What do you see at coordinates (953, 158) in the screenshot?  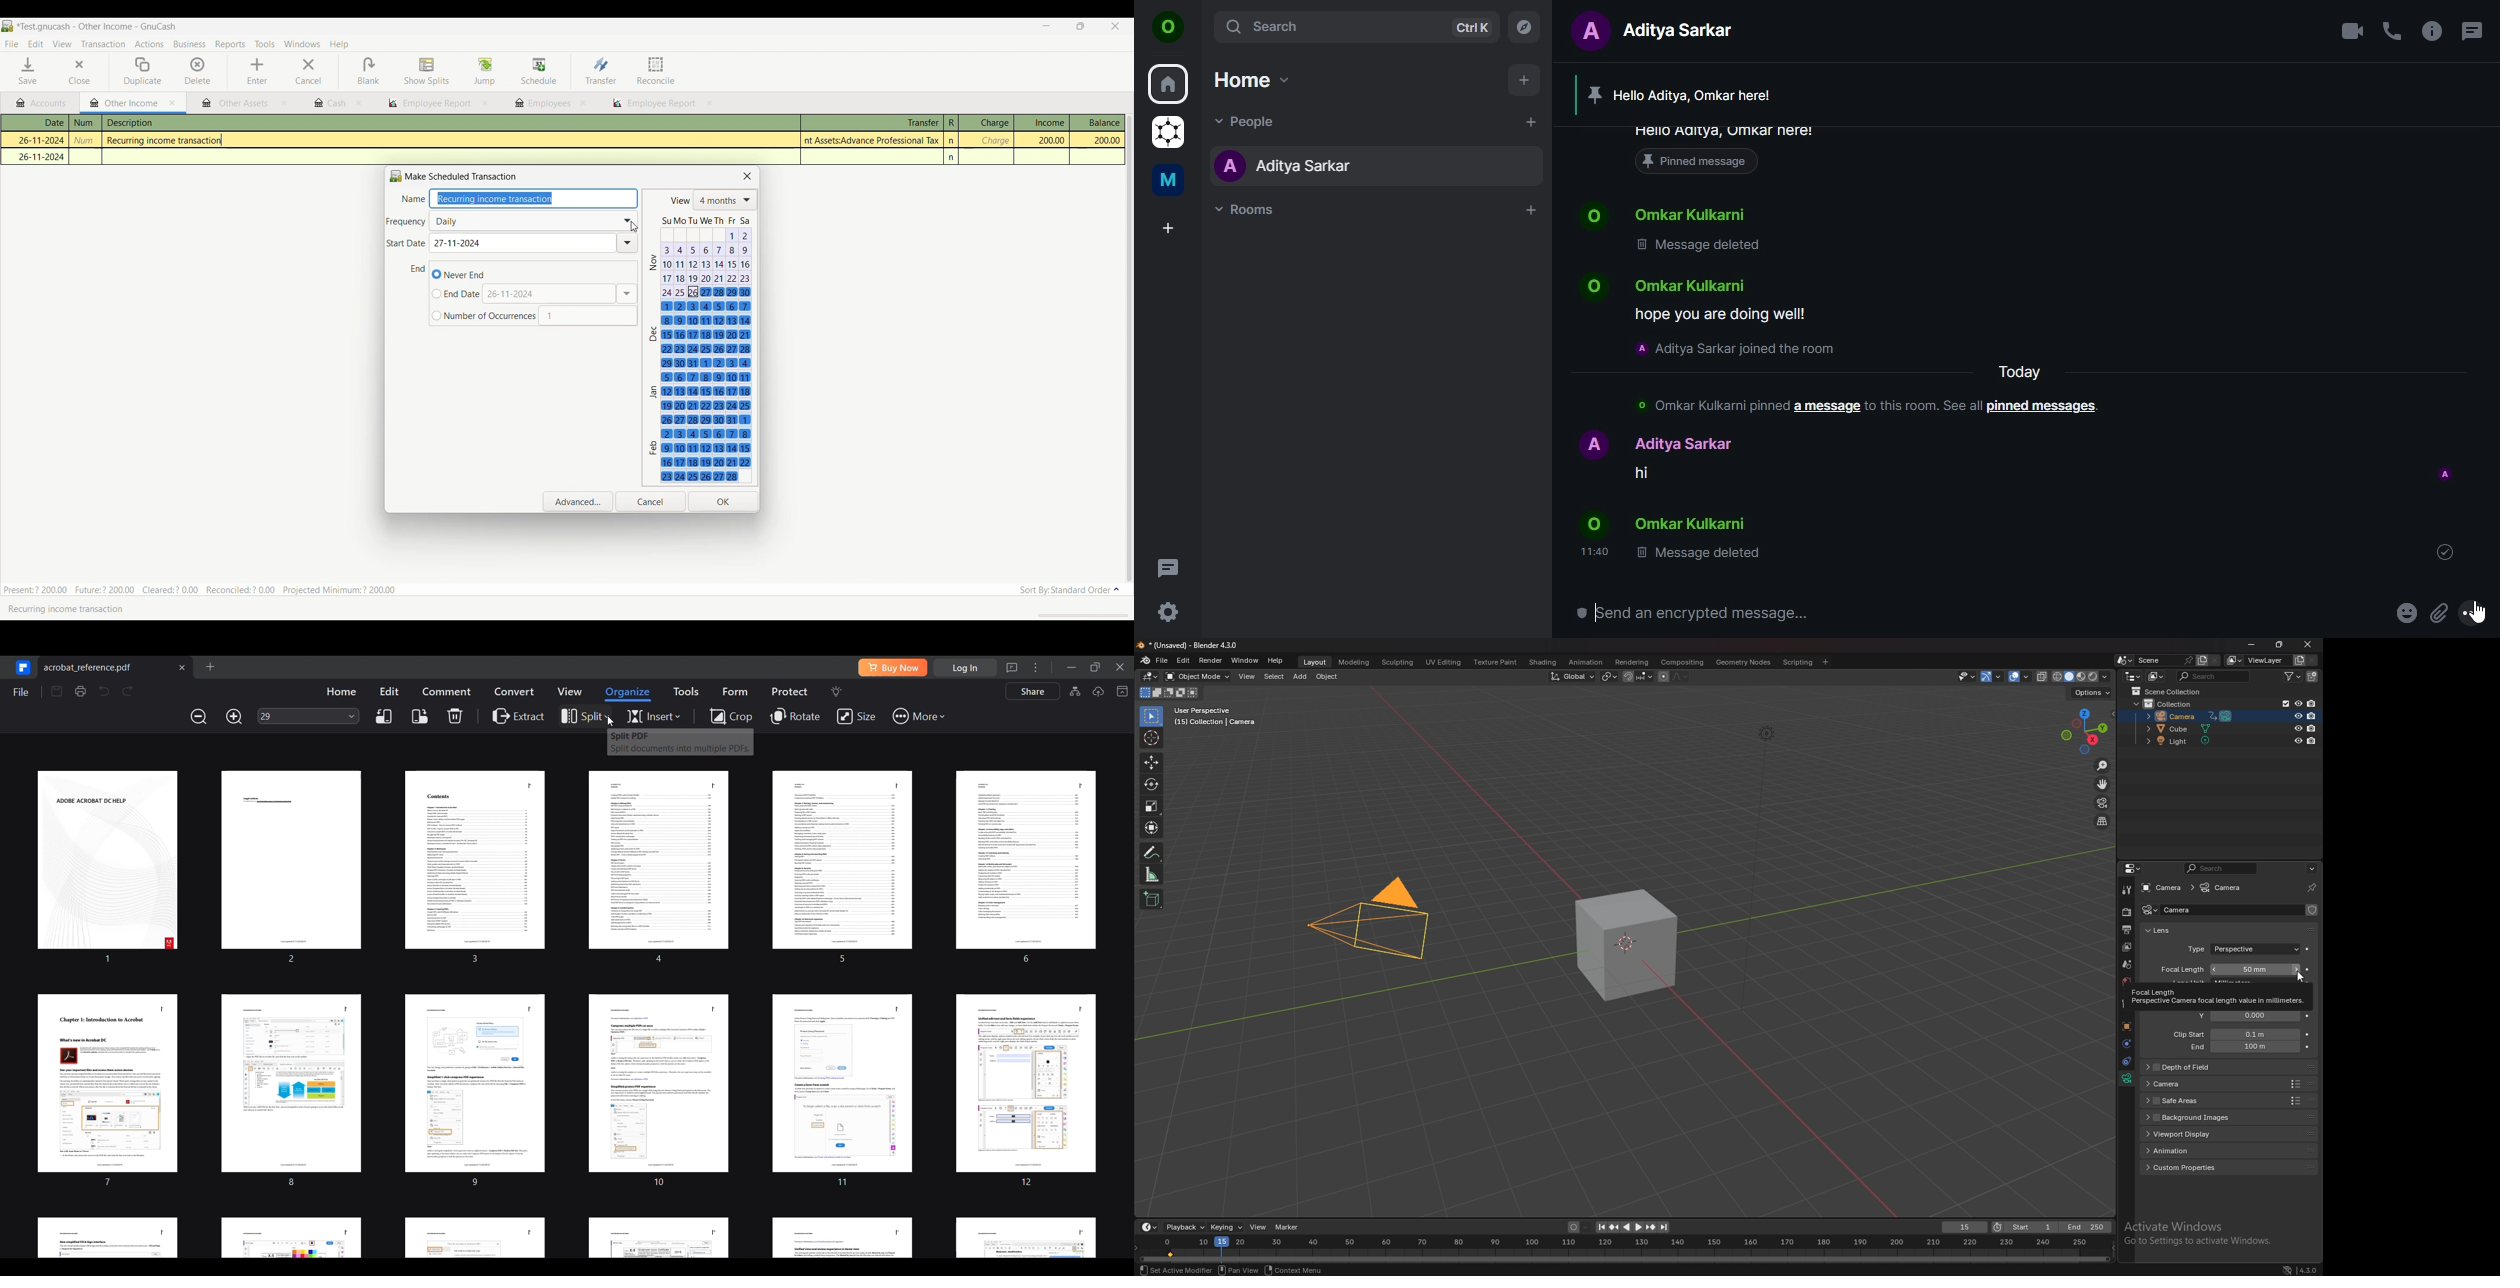 I see `n` at bounding box center [953, 158].